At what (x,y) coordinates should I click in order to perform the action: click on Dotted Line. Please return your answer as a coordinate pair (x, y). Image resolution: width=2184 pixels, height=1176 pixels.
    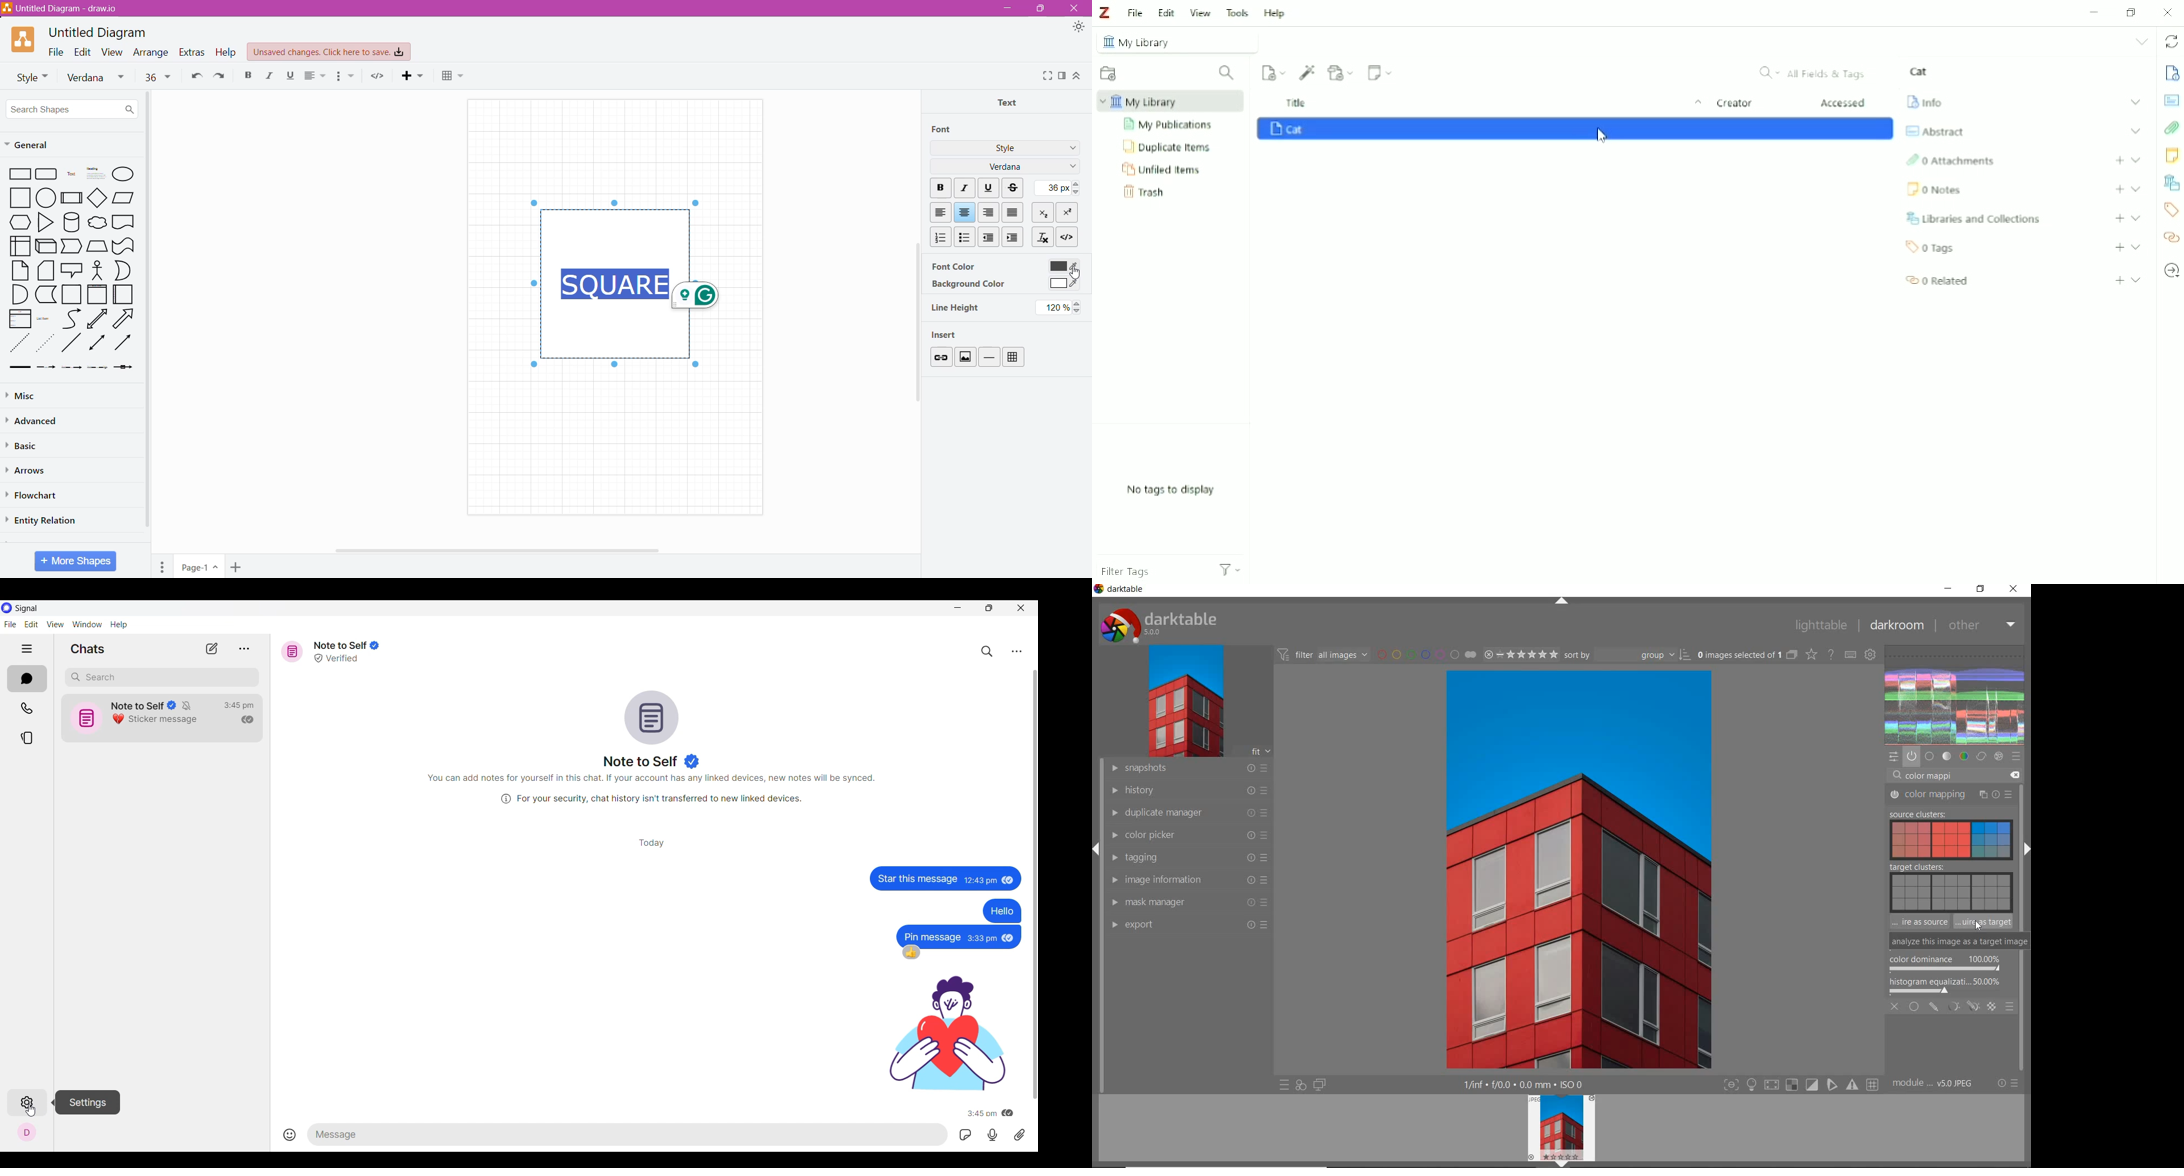
    Looking at the image, I should click on (18, 344).